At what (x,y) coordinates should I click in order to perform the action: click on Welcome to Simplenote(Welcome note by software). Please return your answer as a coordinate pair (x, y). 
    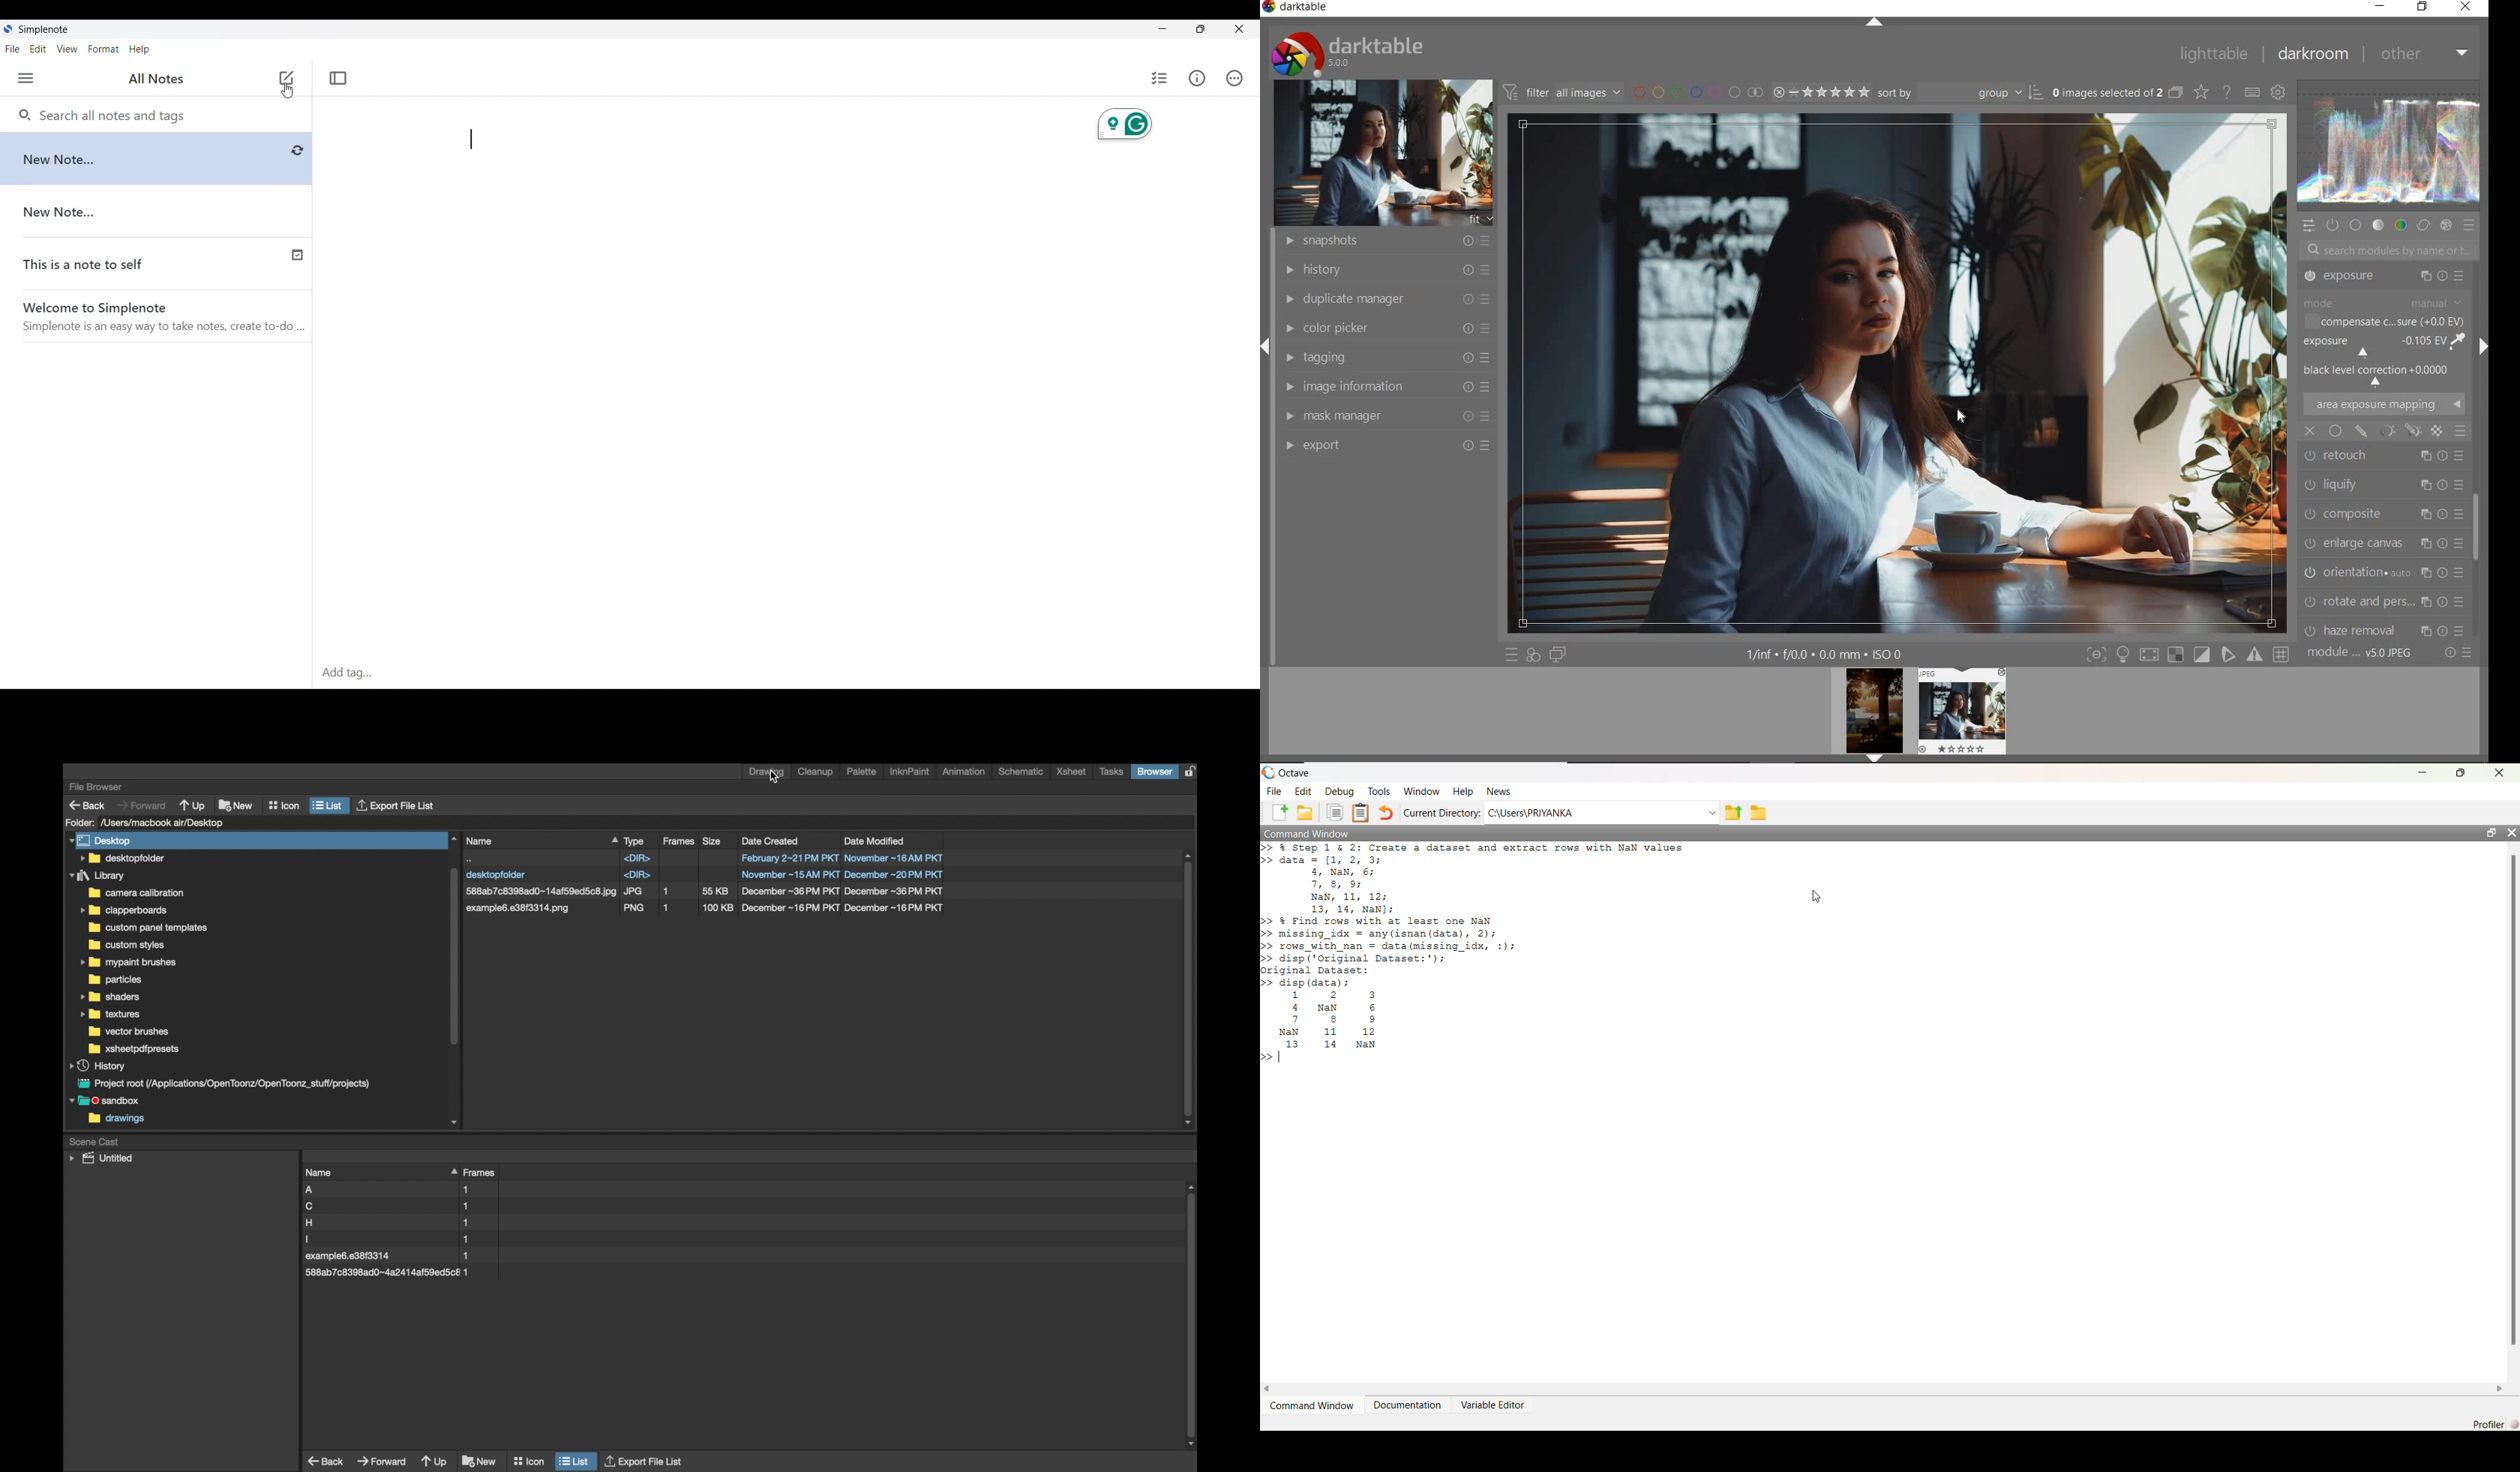
    Looking at the image, I should click on (165, 319).